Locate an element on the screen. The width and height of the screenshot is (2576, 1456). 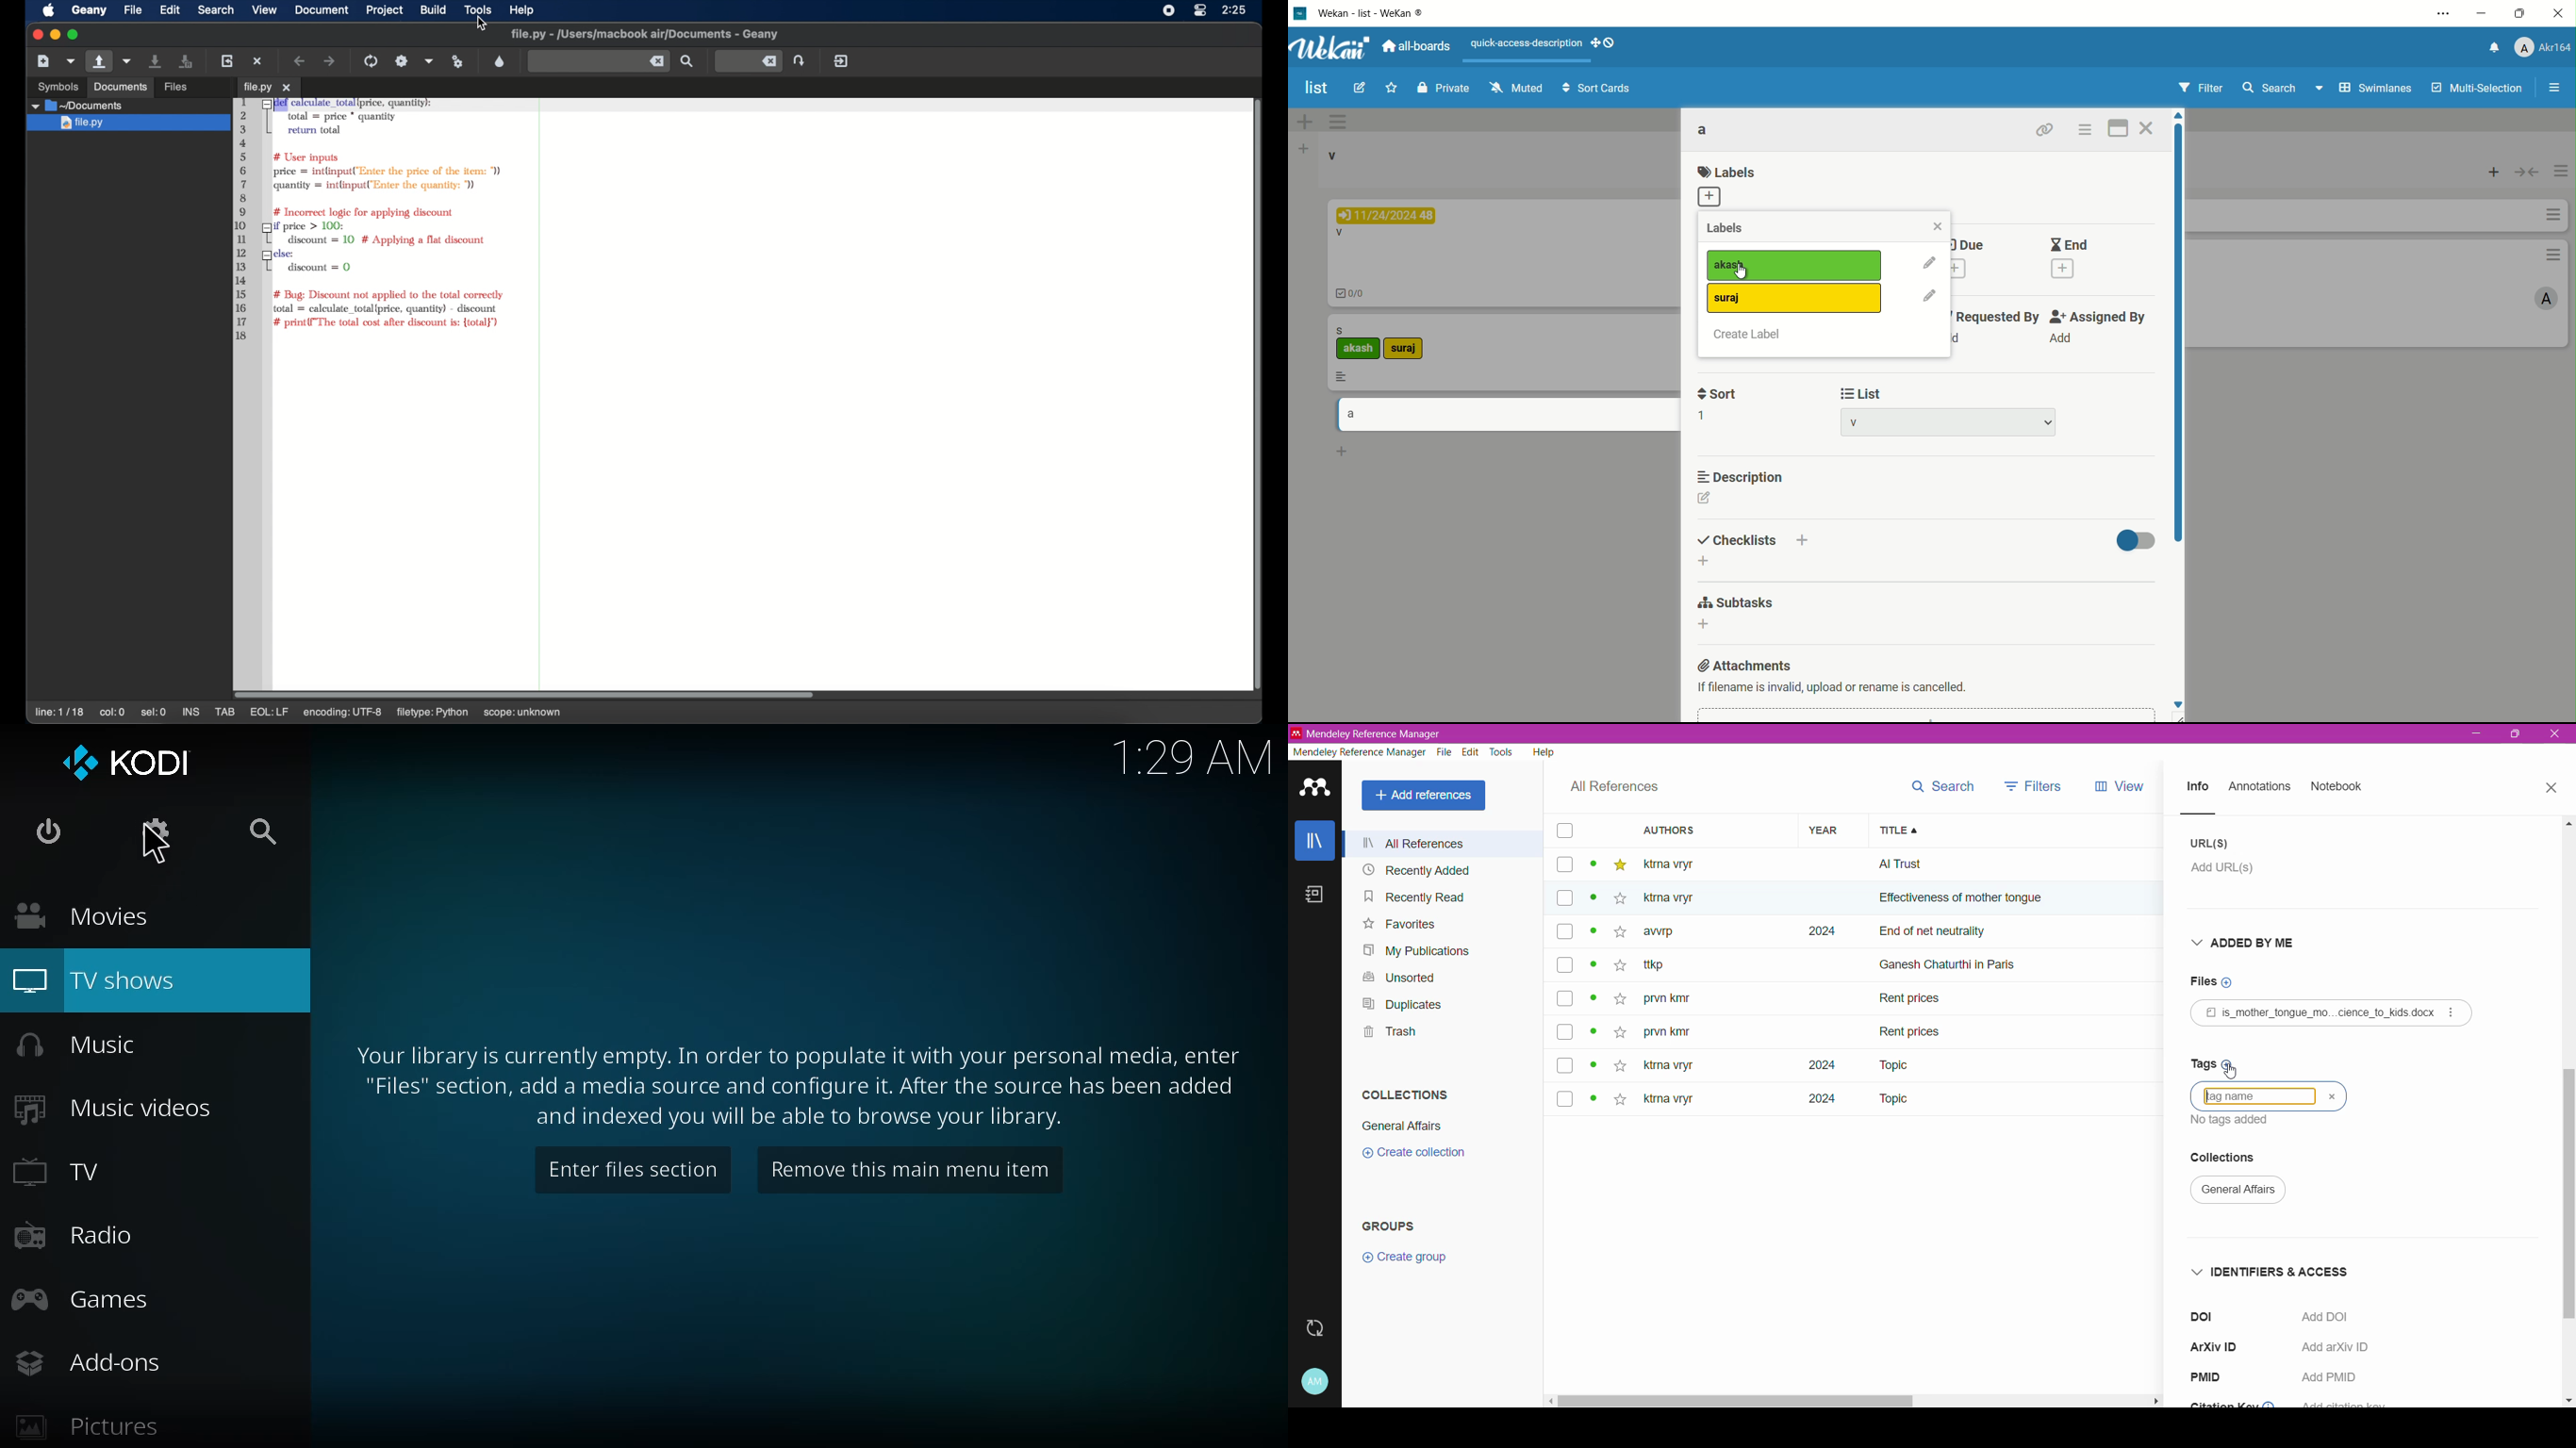
create collection is located at coordinates (1424, 1157).